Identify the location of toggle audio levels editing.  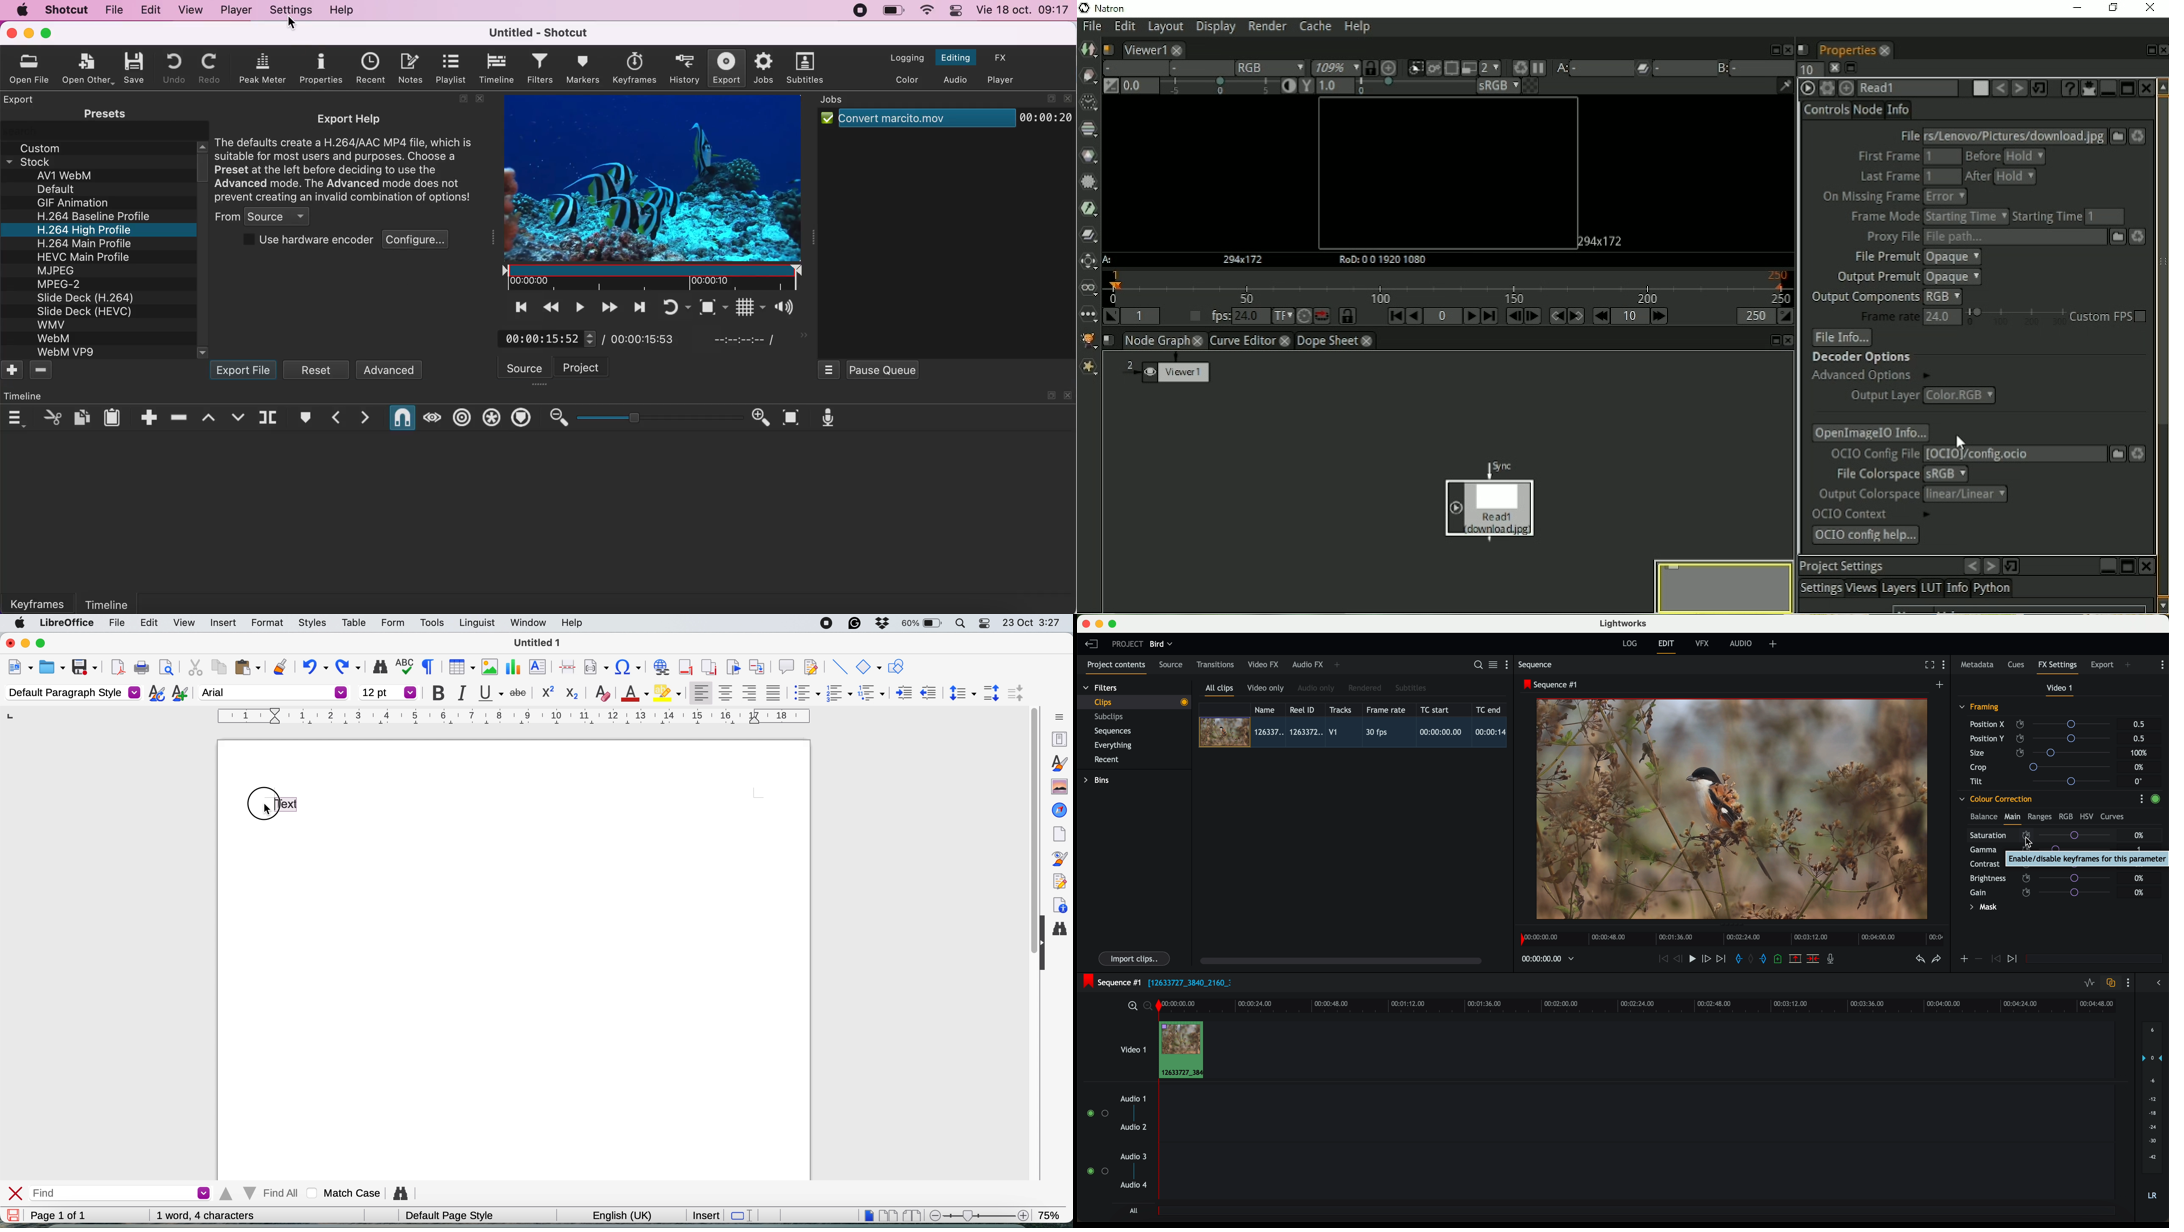
(2089, 984).